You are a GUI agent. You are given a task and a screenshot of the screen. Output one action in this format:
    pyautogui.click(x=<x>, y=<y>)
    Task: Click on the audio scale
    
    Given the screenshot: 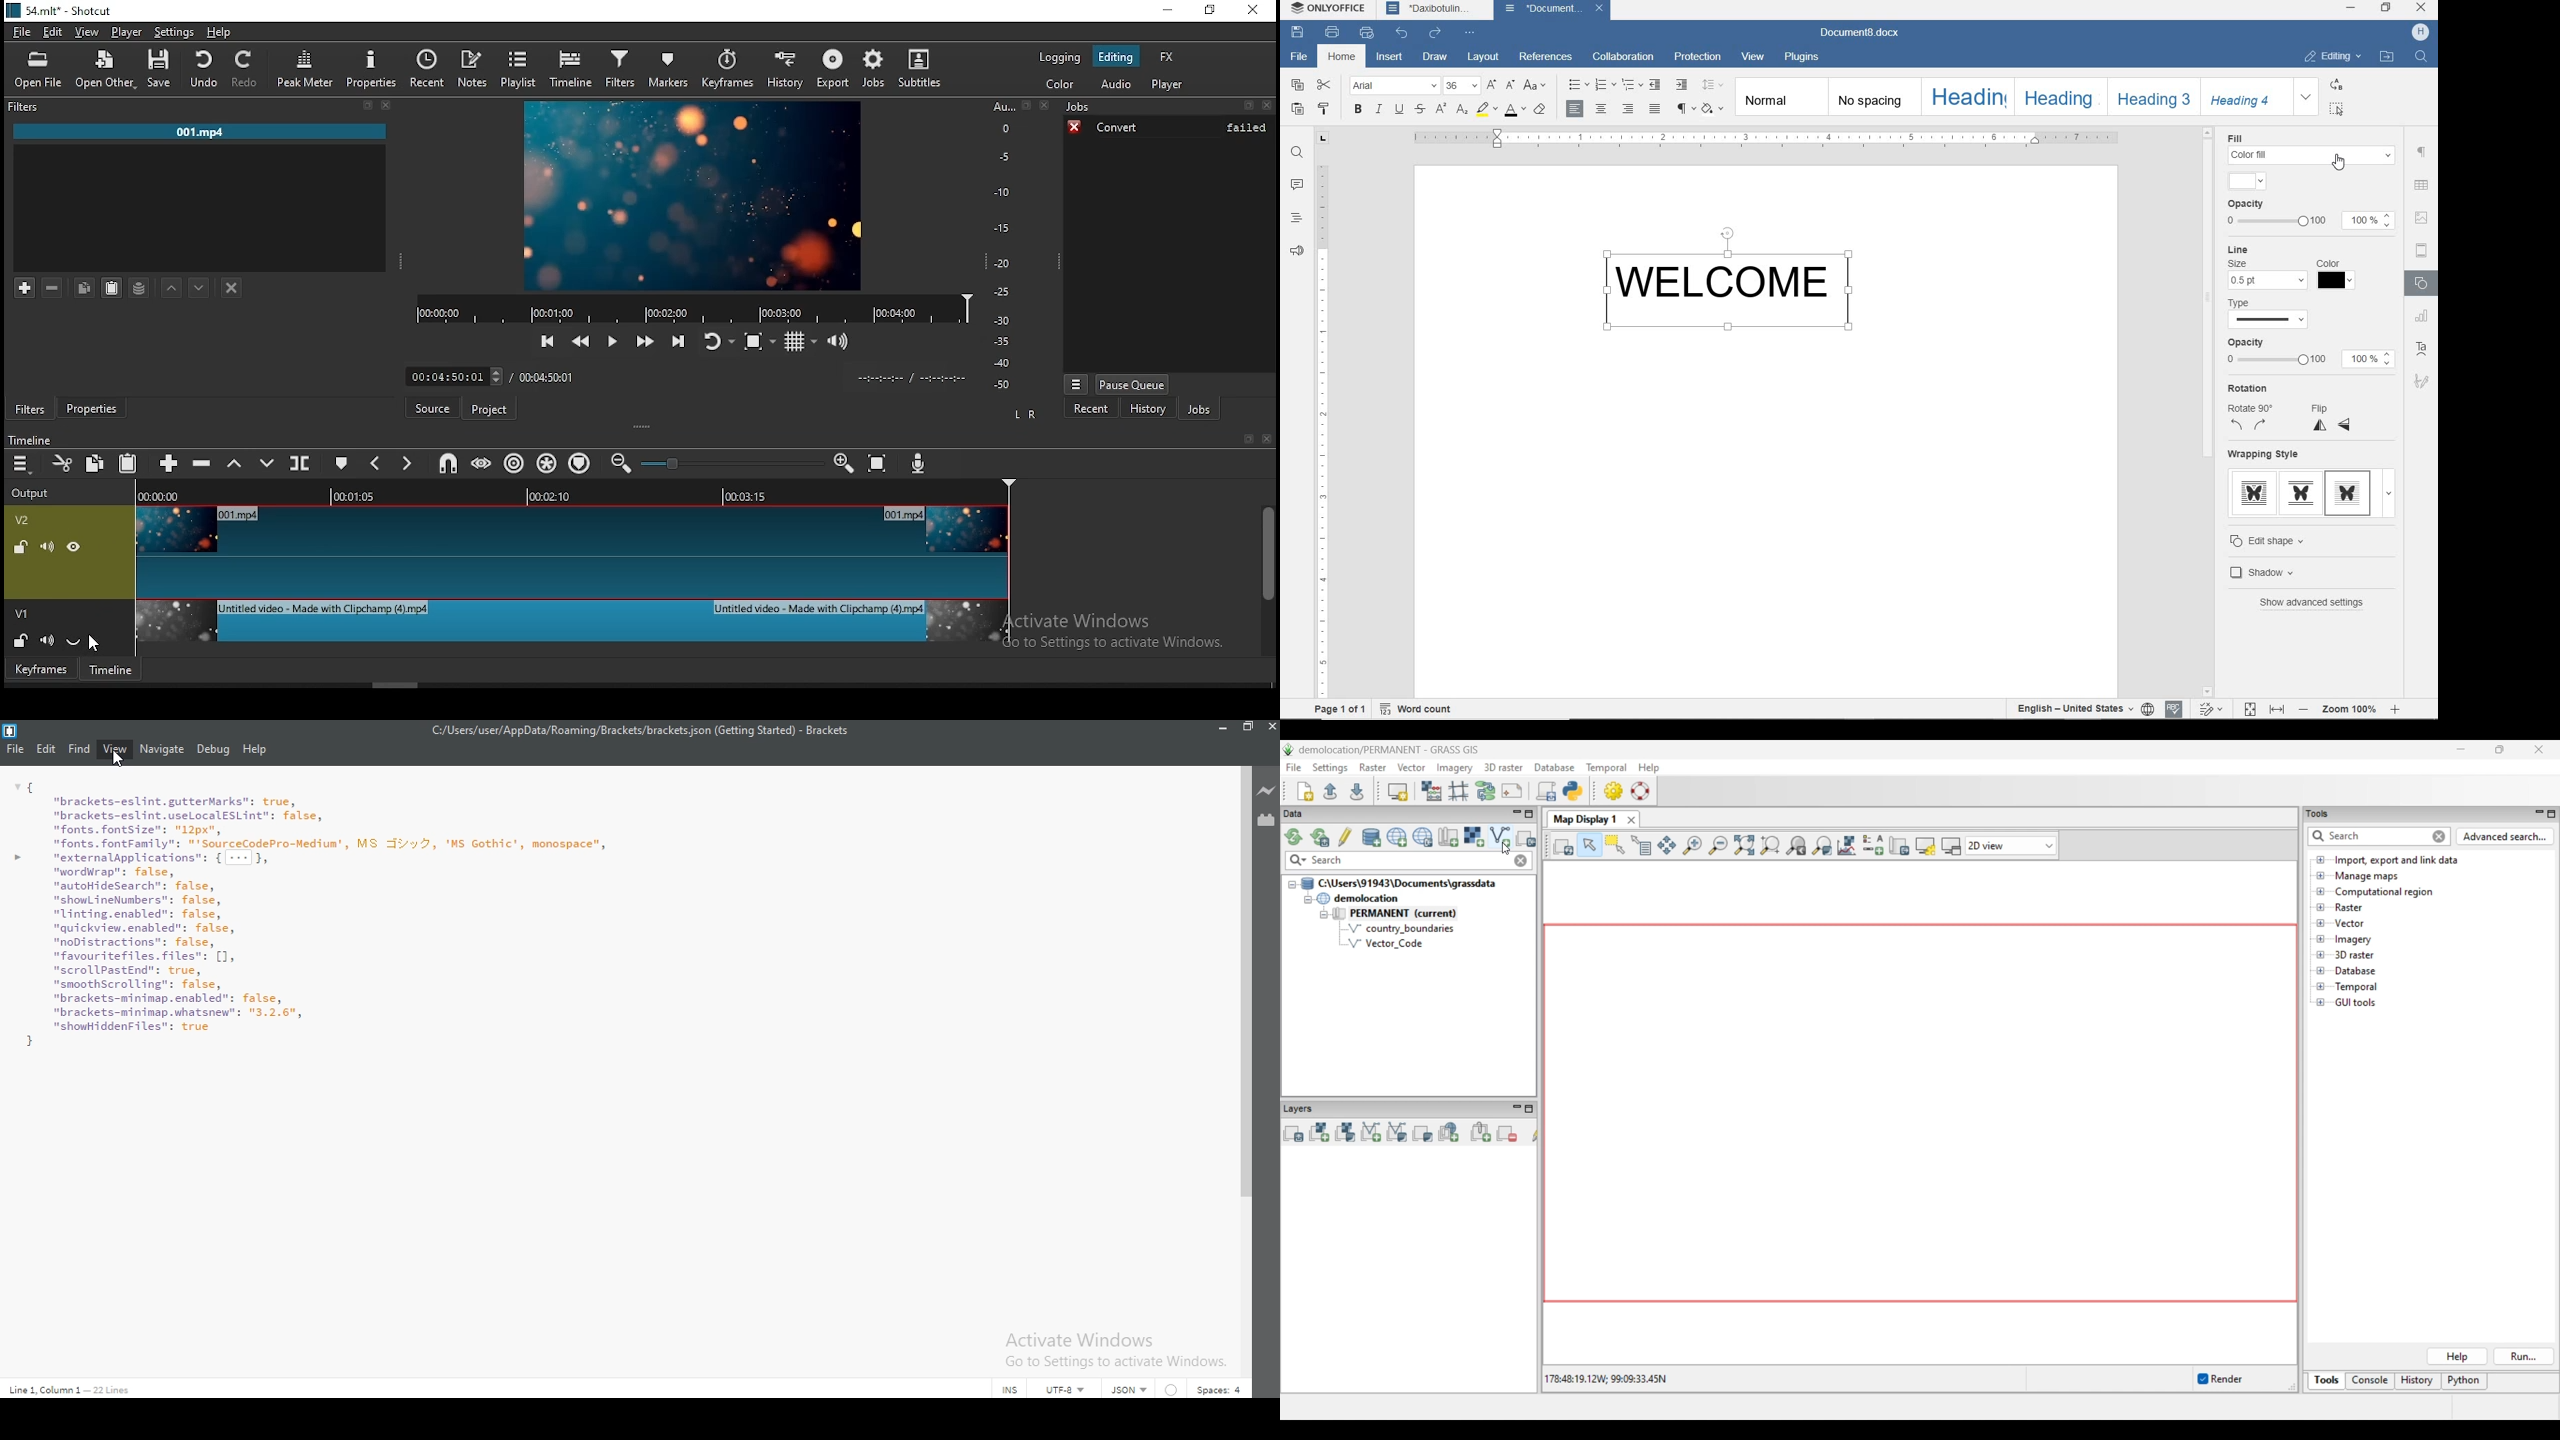 What is the action you would take?
    pyautogui.click(x=1019, y=250)
    